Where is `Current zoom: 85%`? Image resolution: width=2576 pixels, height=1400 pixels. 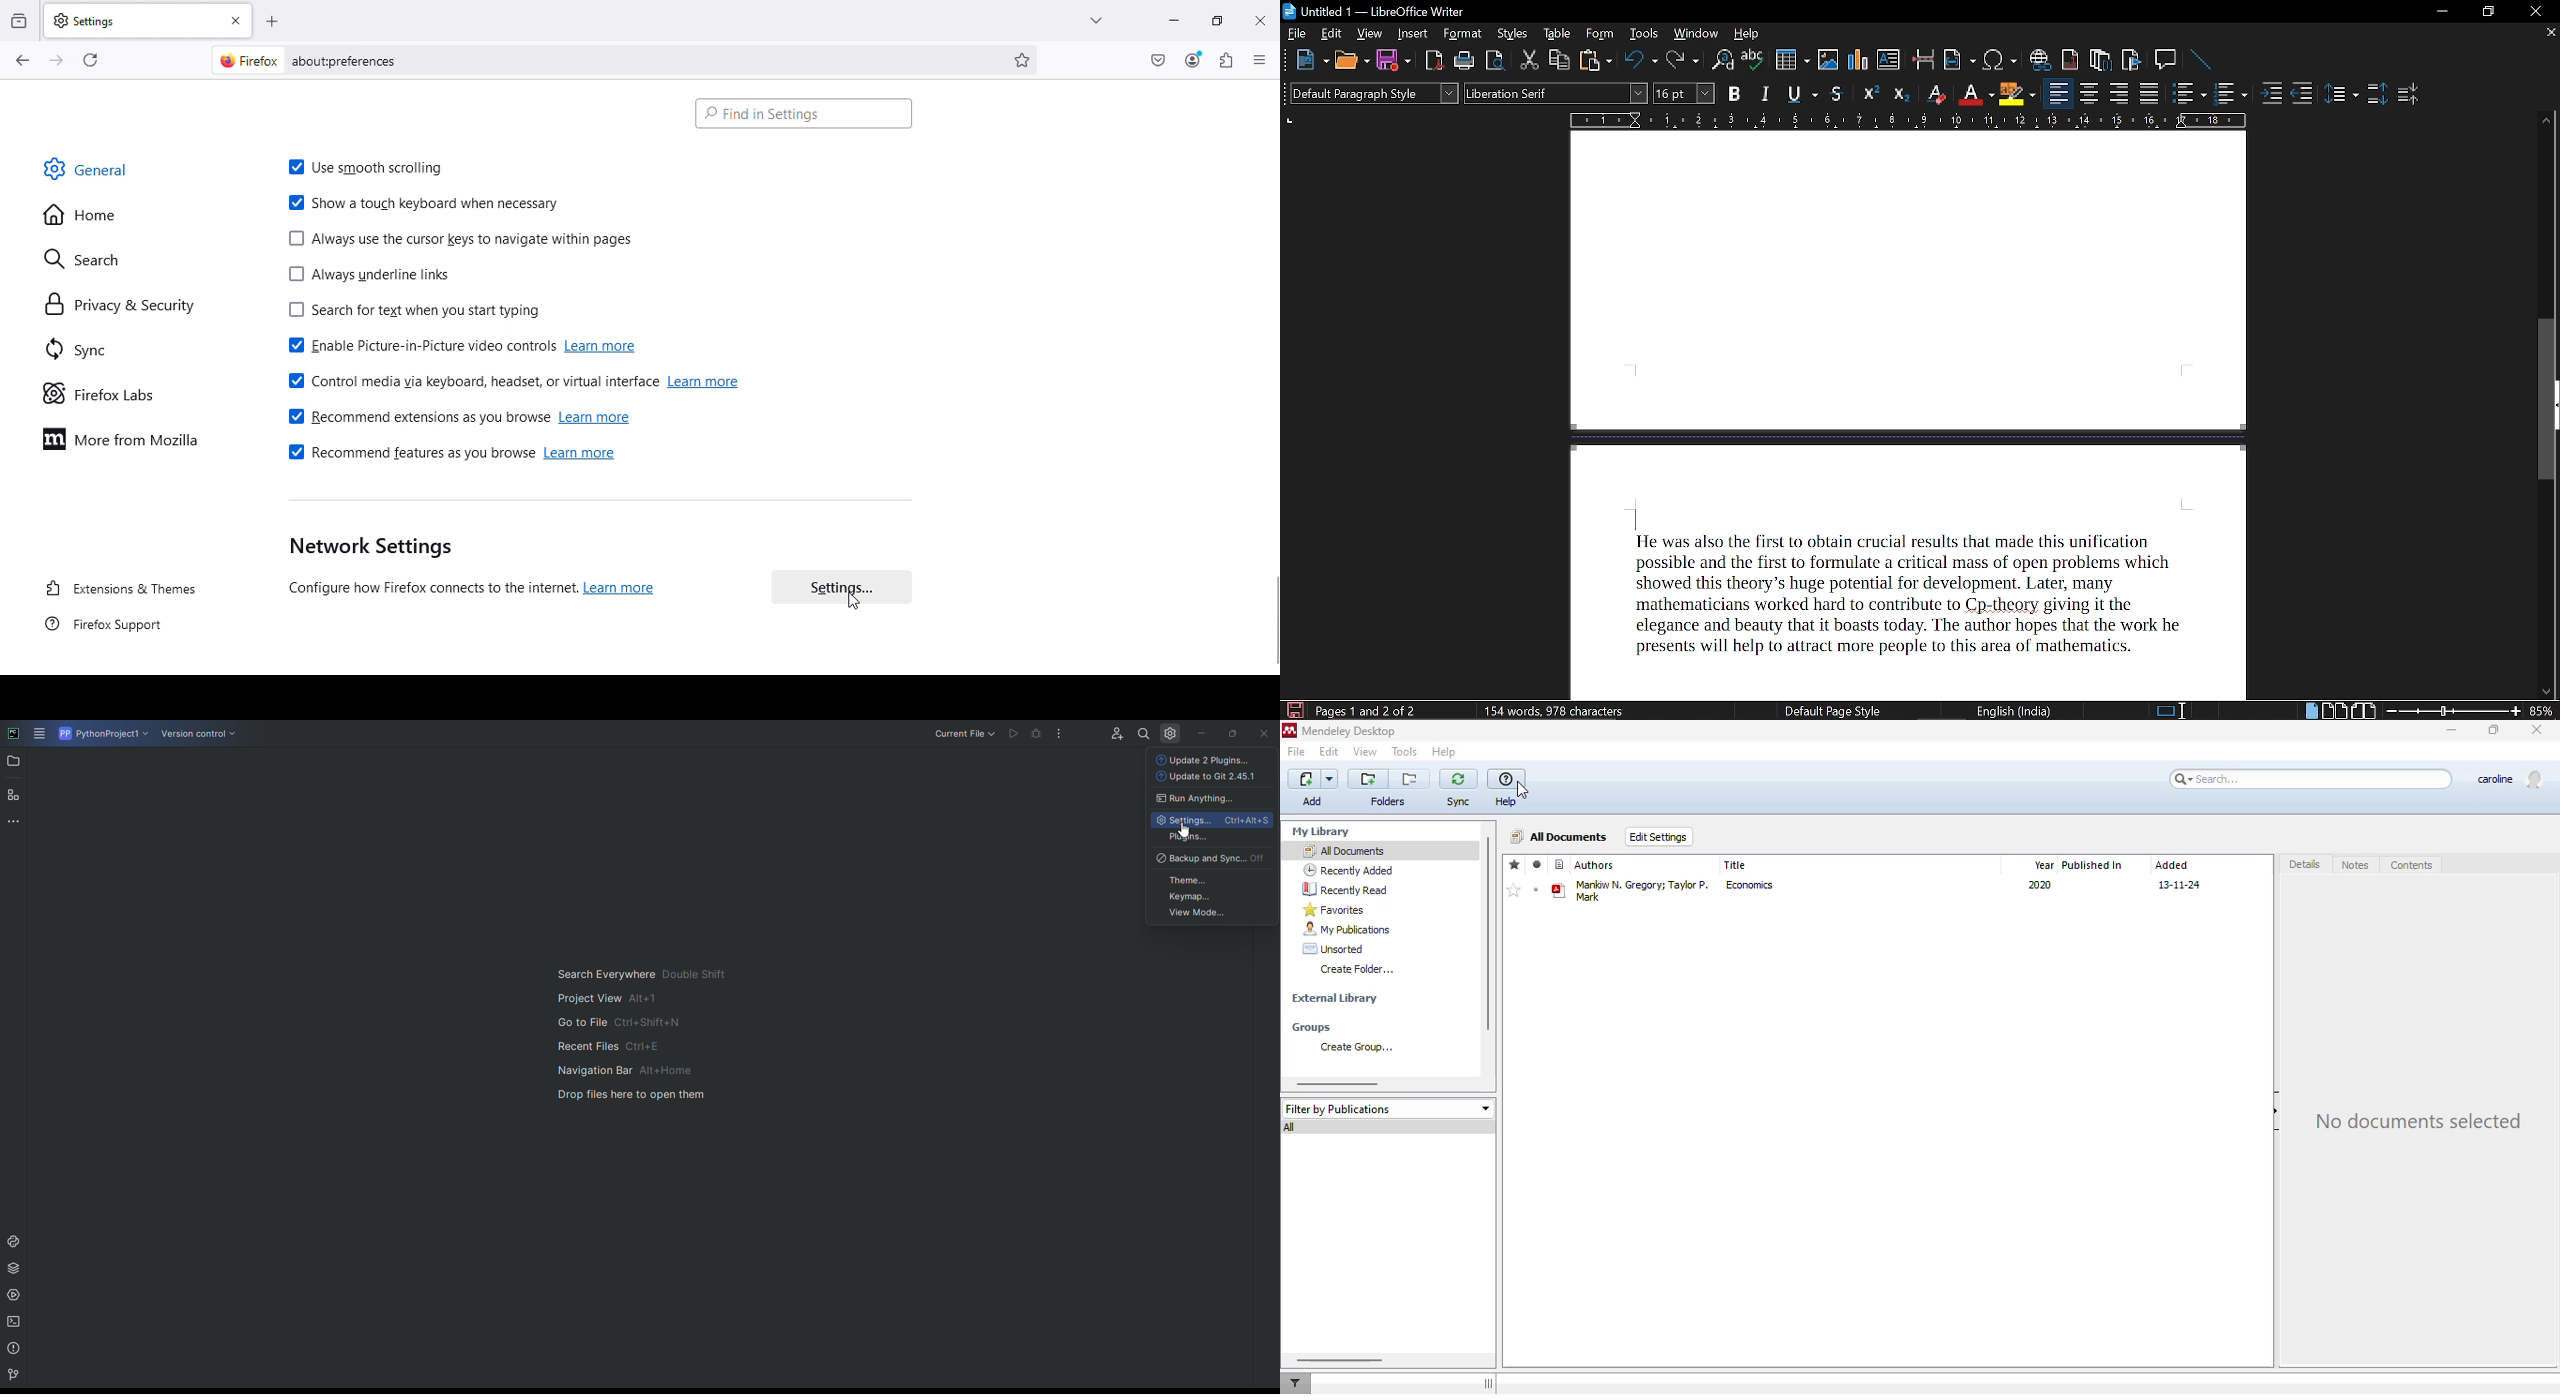 Current zoom: 85% is located at coordinates (2543, 711).